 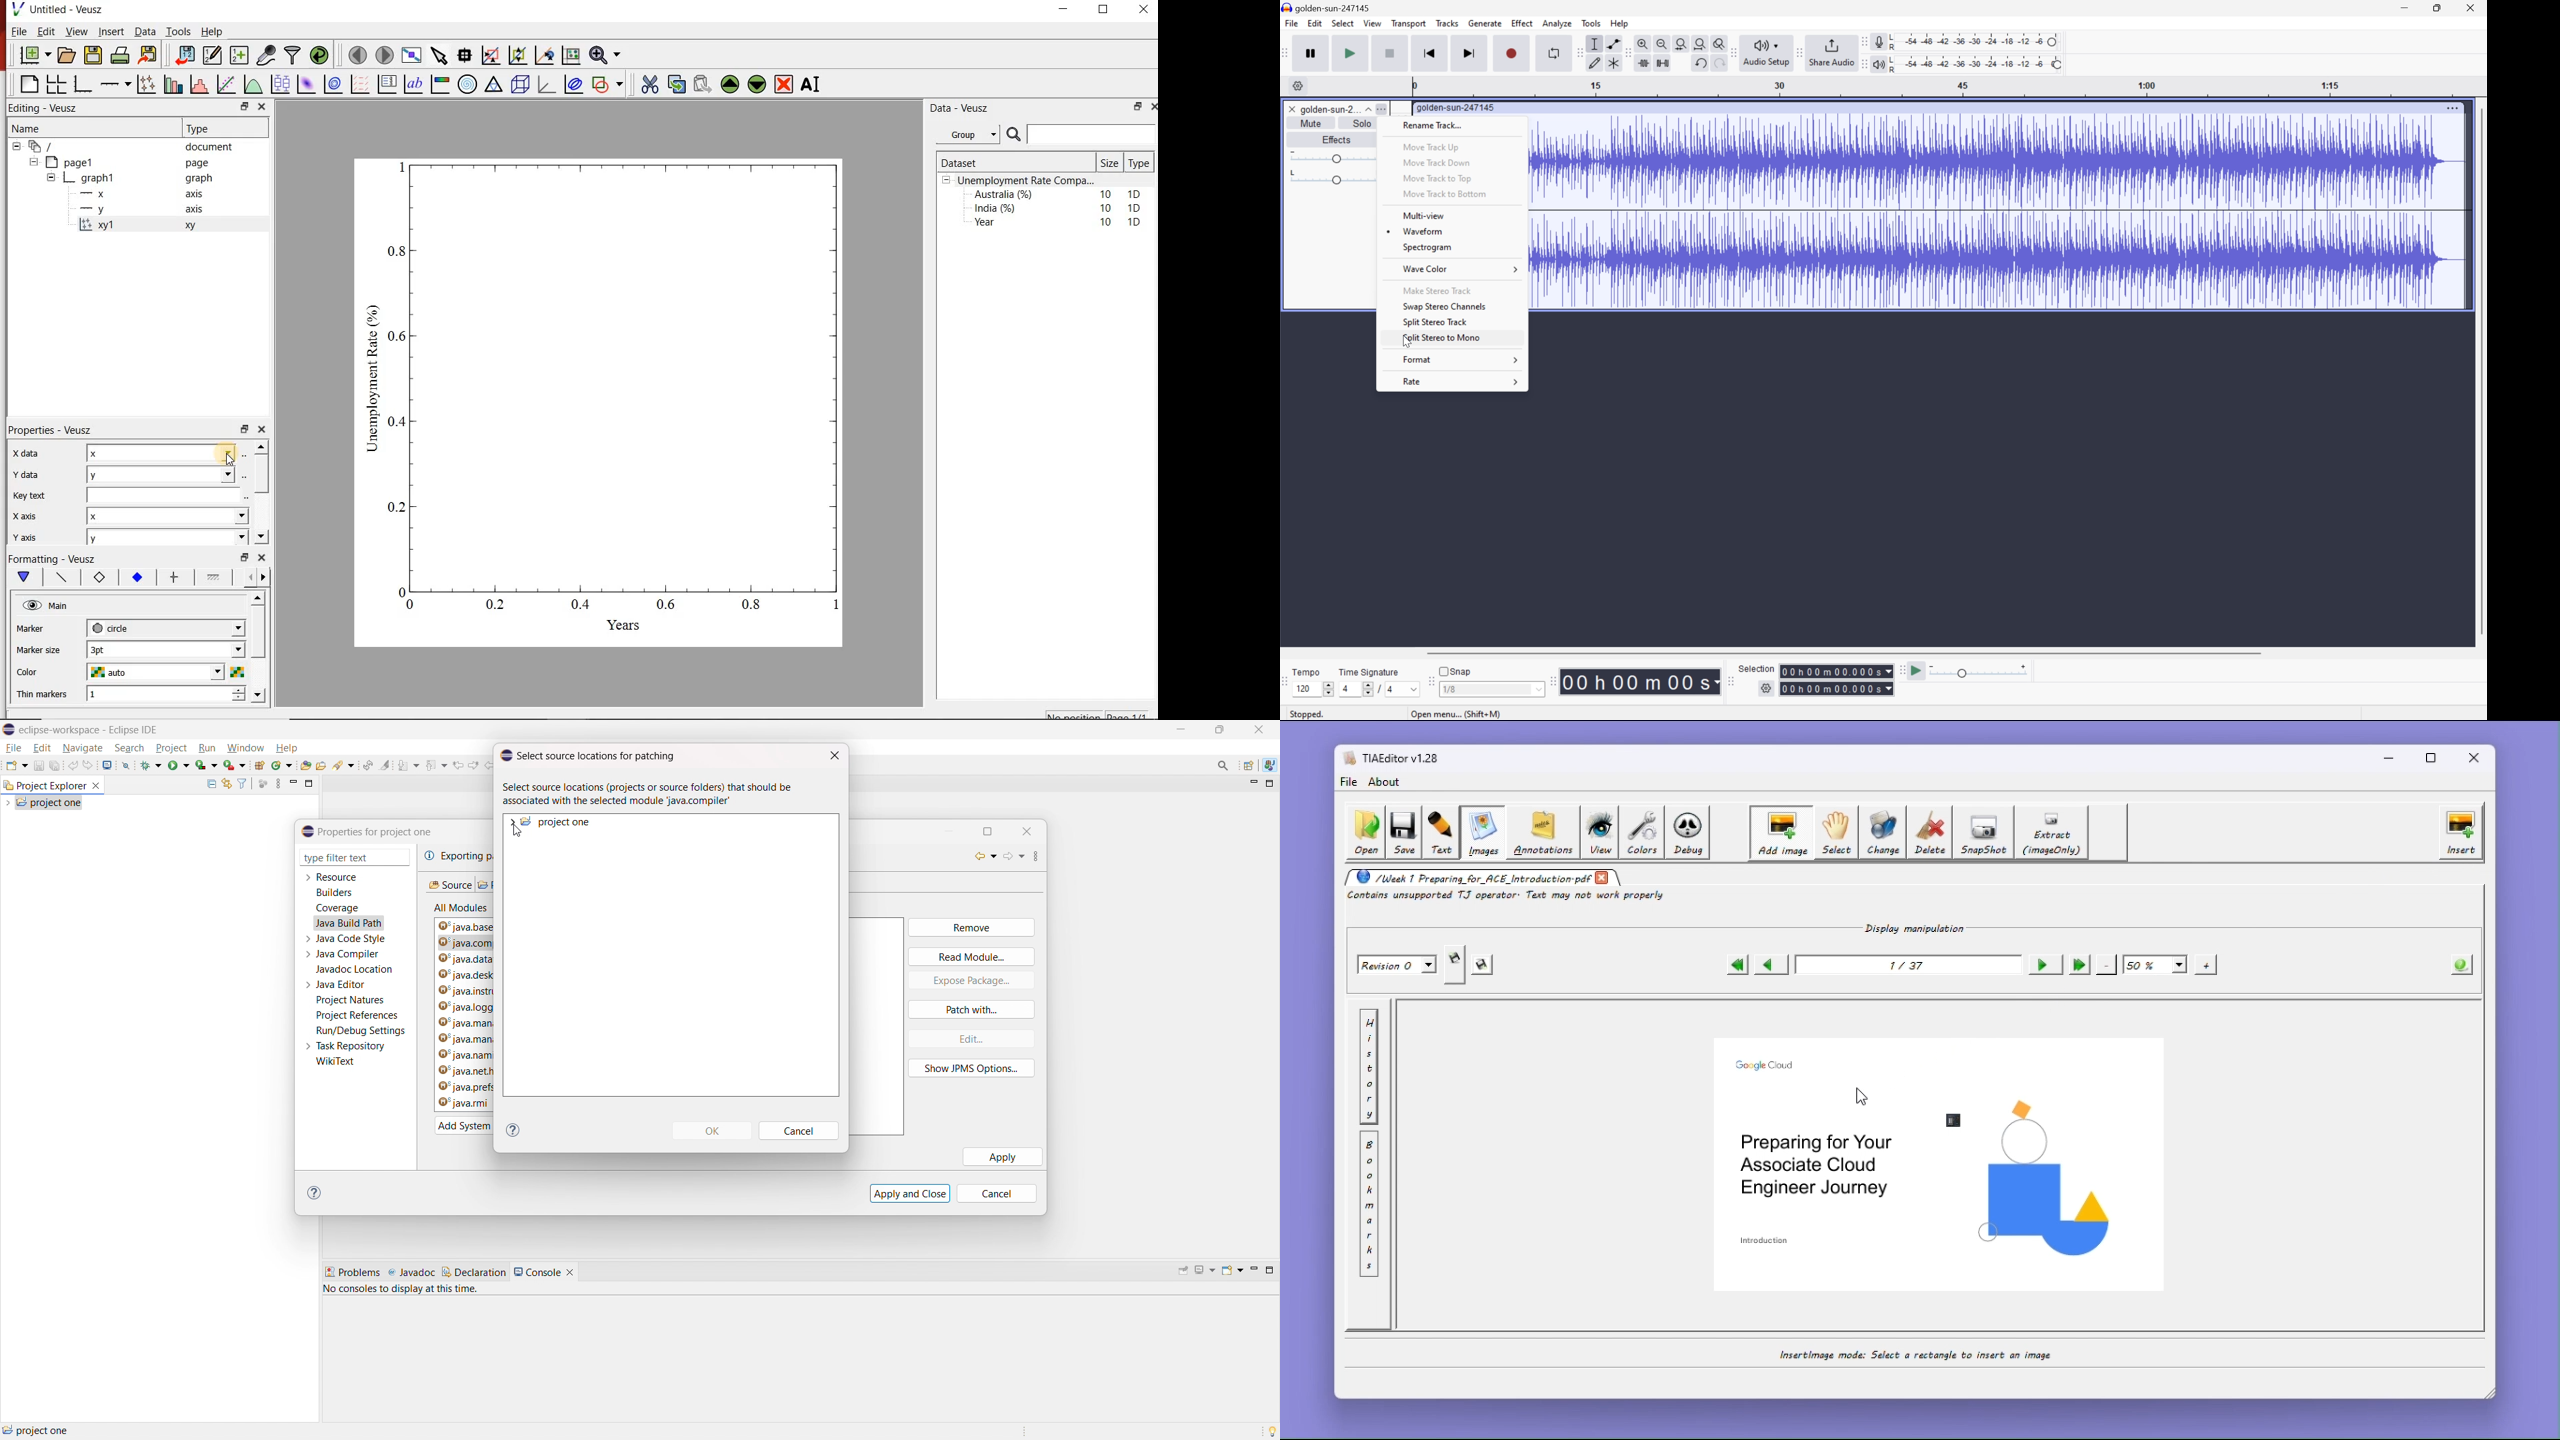 I want to click on key text, so click(x=28, y=496).